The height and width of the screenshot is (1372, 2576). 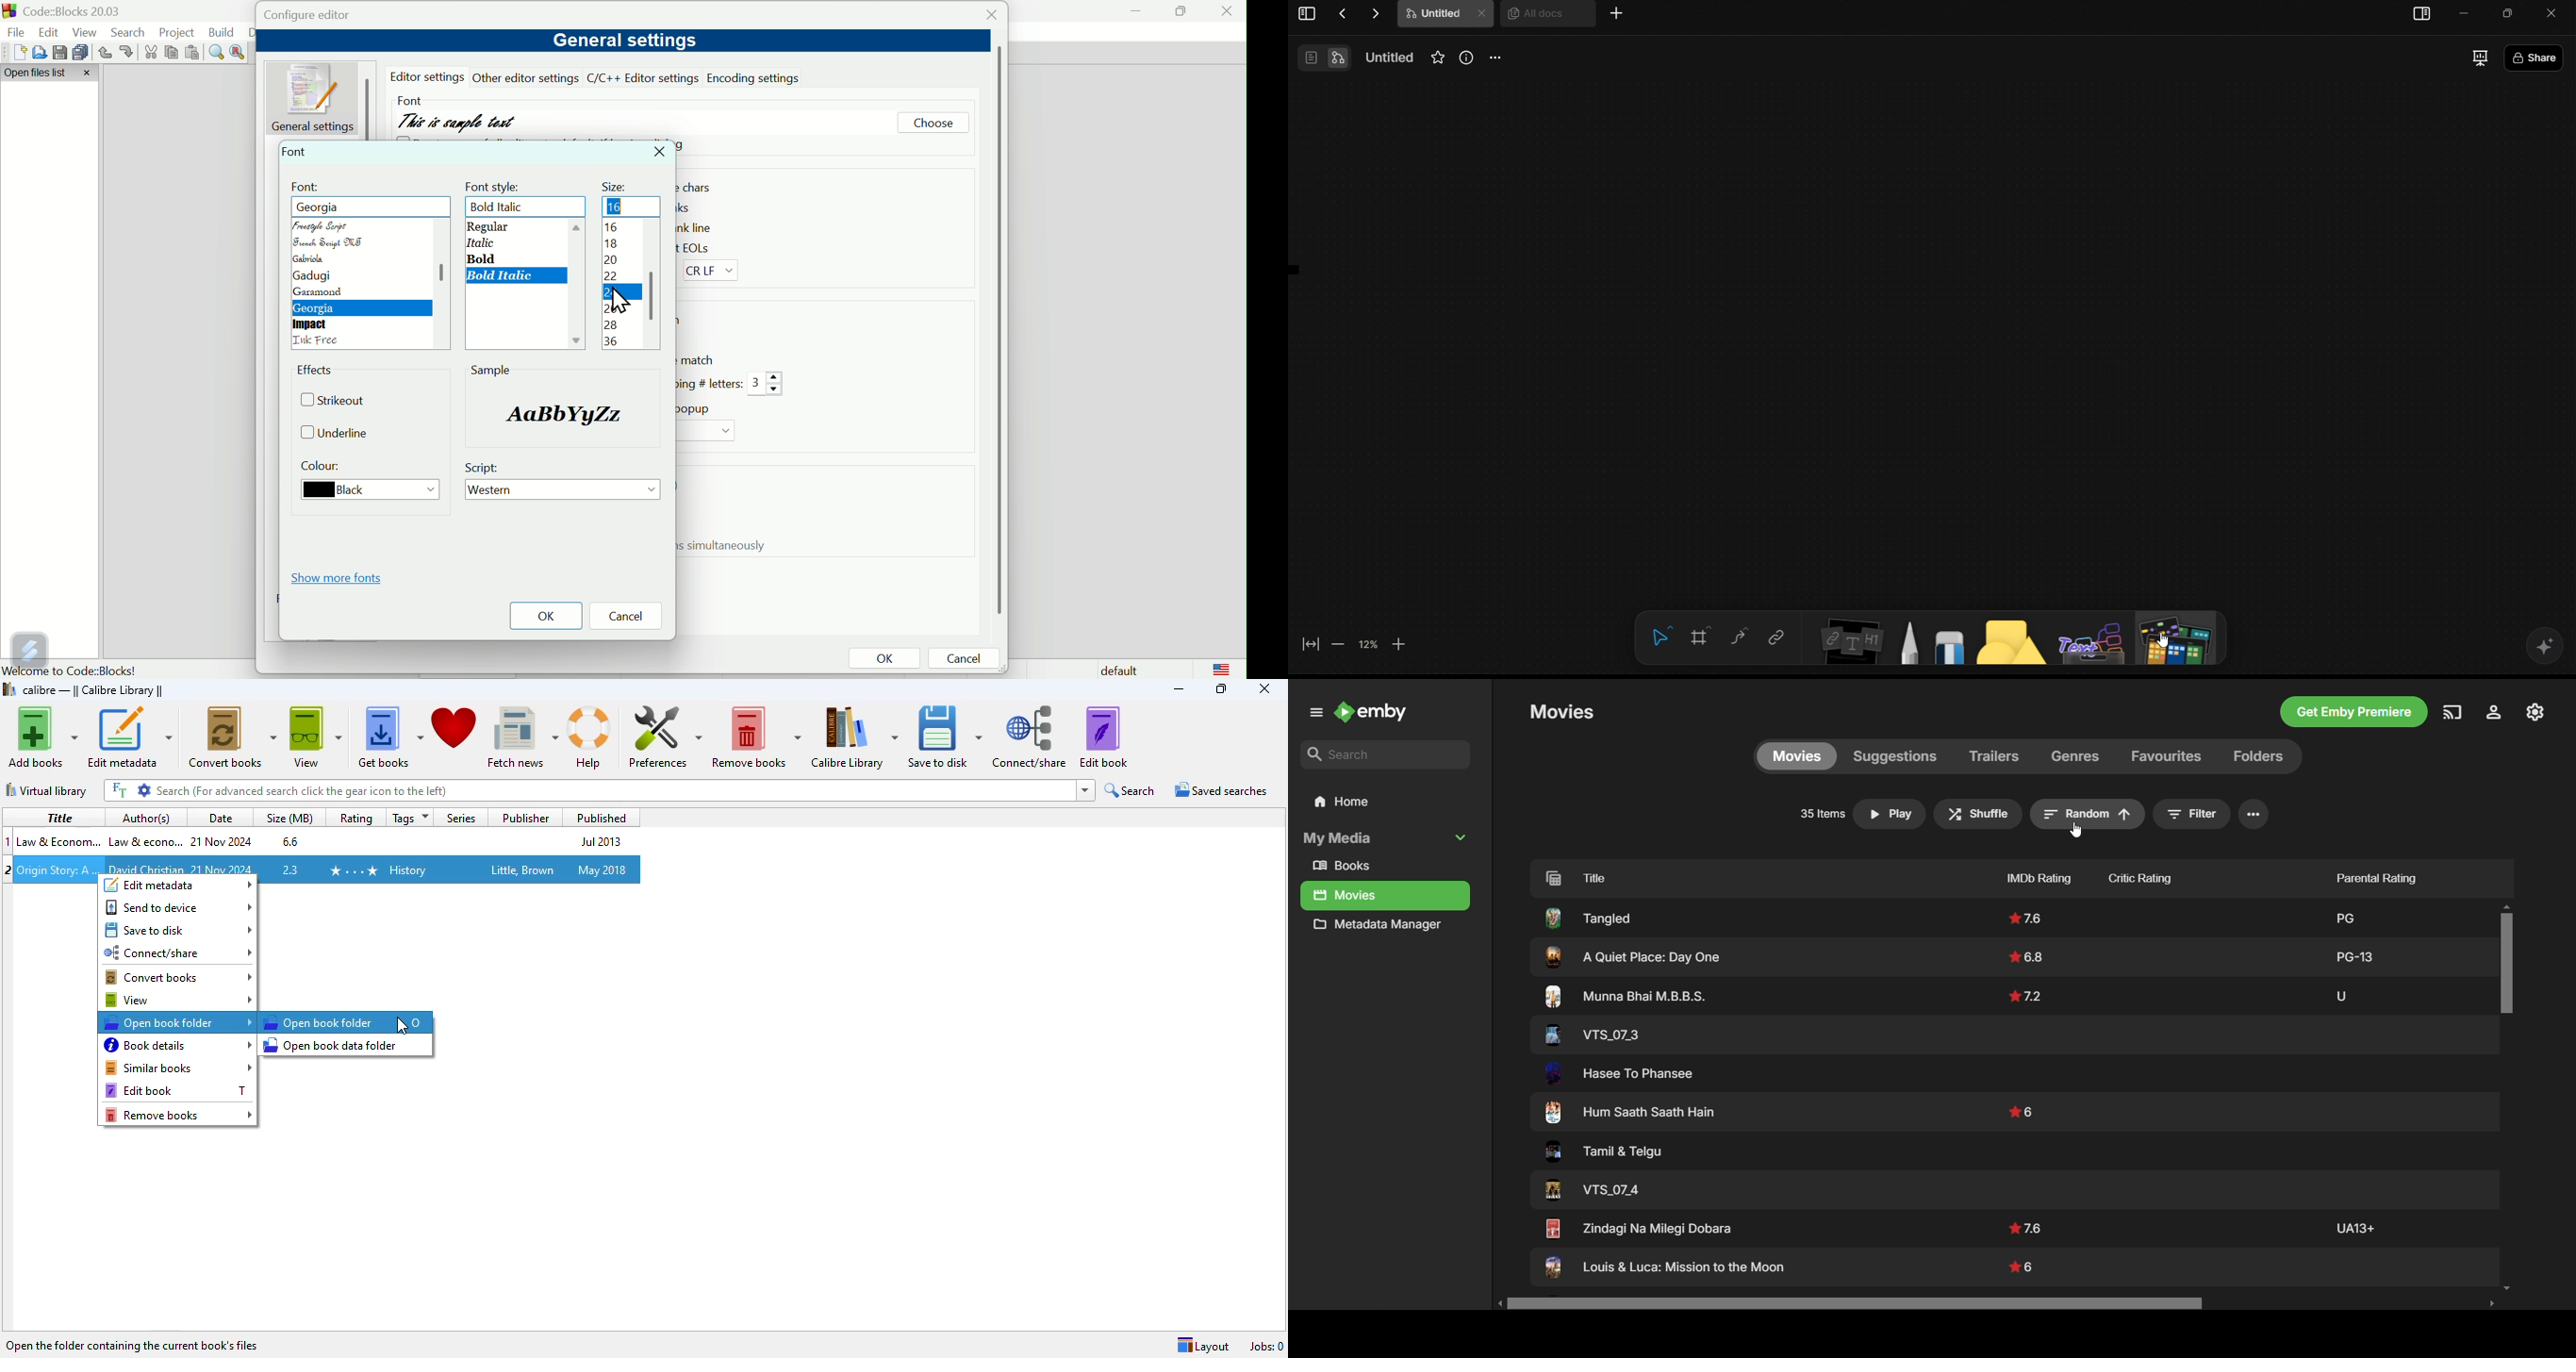 What do you see at coordinates (1265, 689) in the screenshot?
I see `close` at bounding box center [1265, 689].